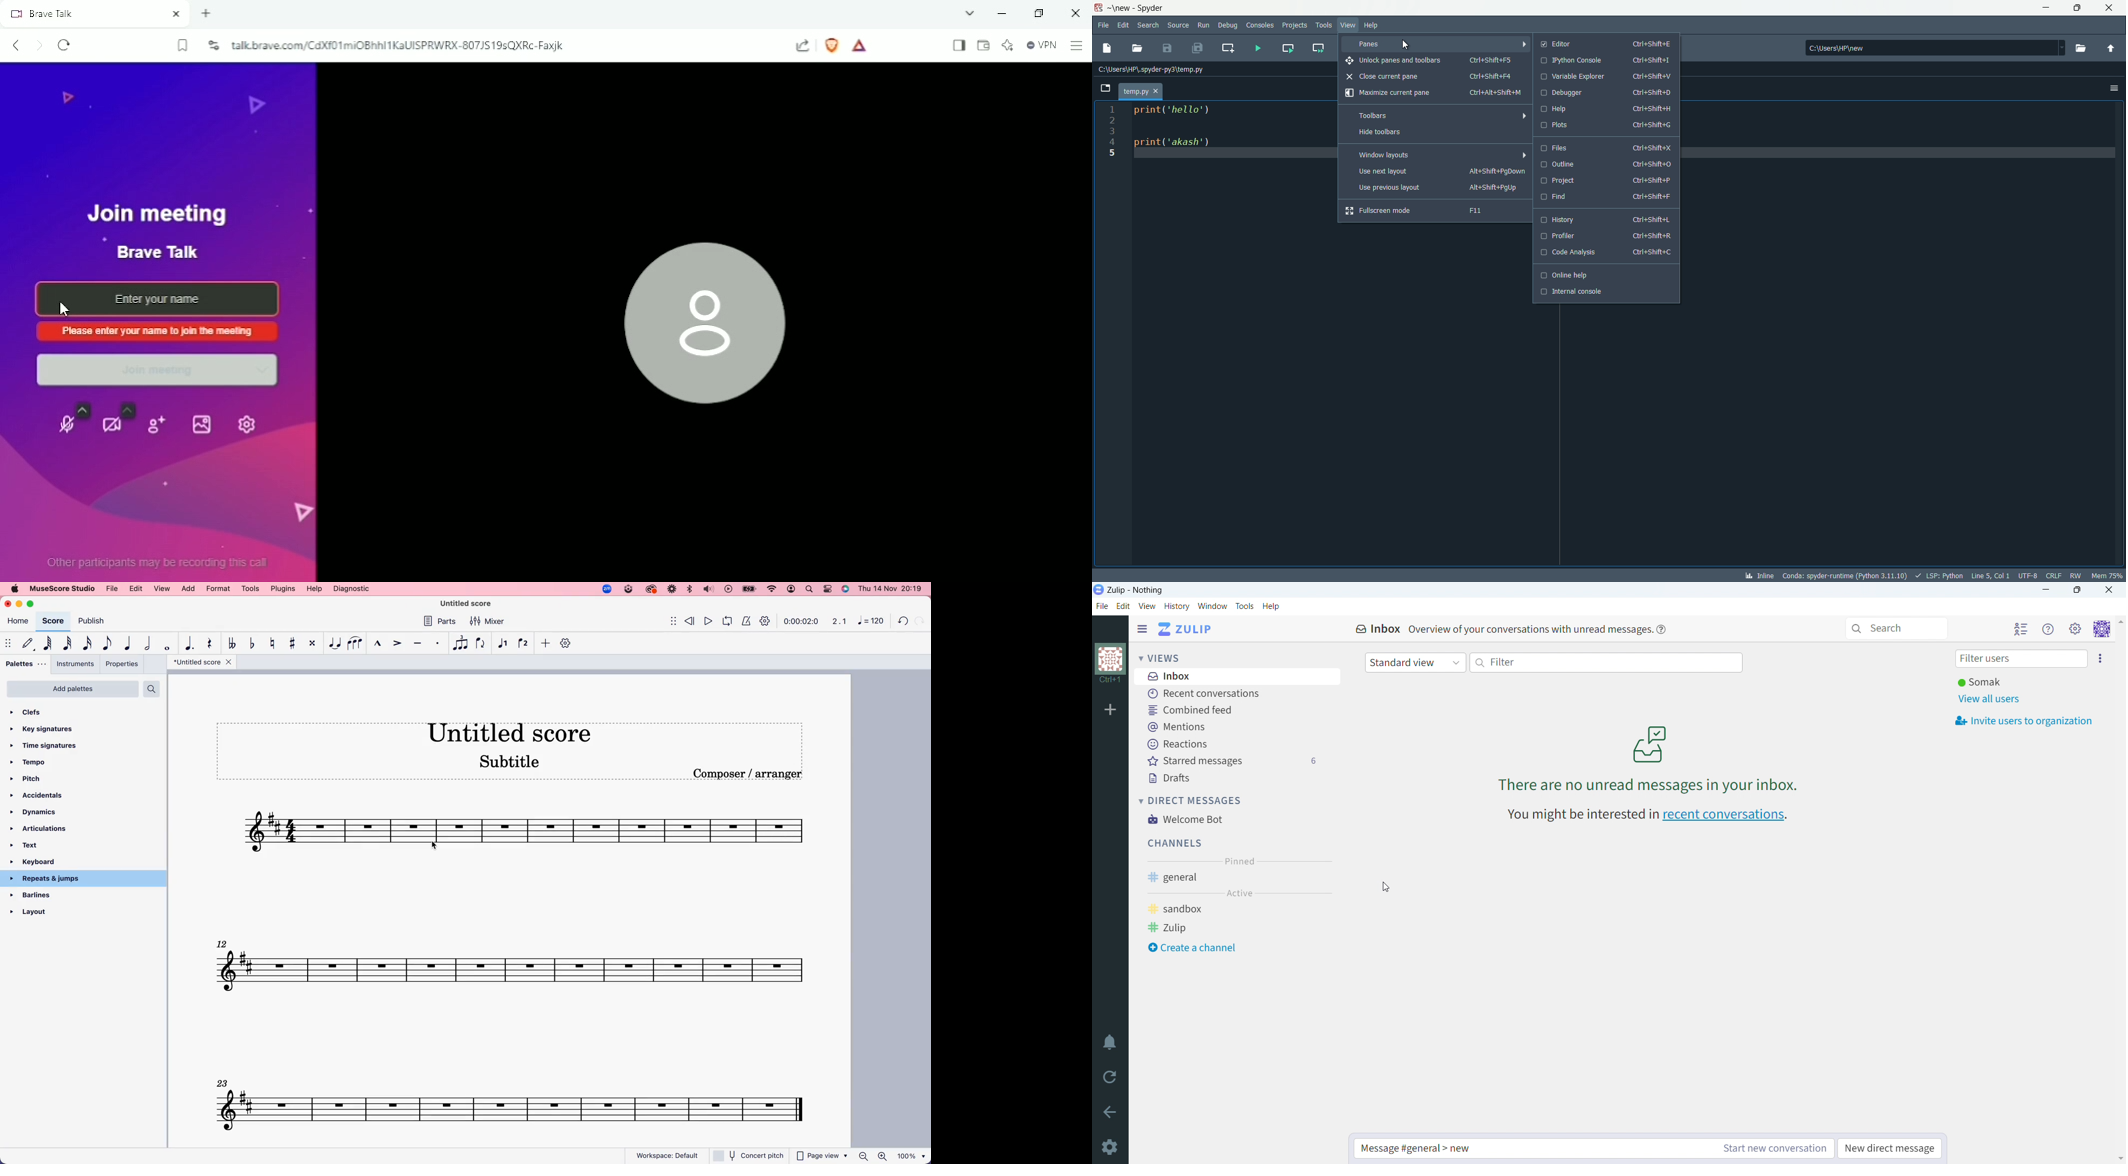  What do you see at coordinates (150, 643) in the screenshot?
I see `half note` at bounding box center [150, 643].